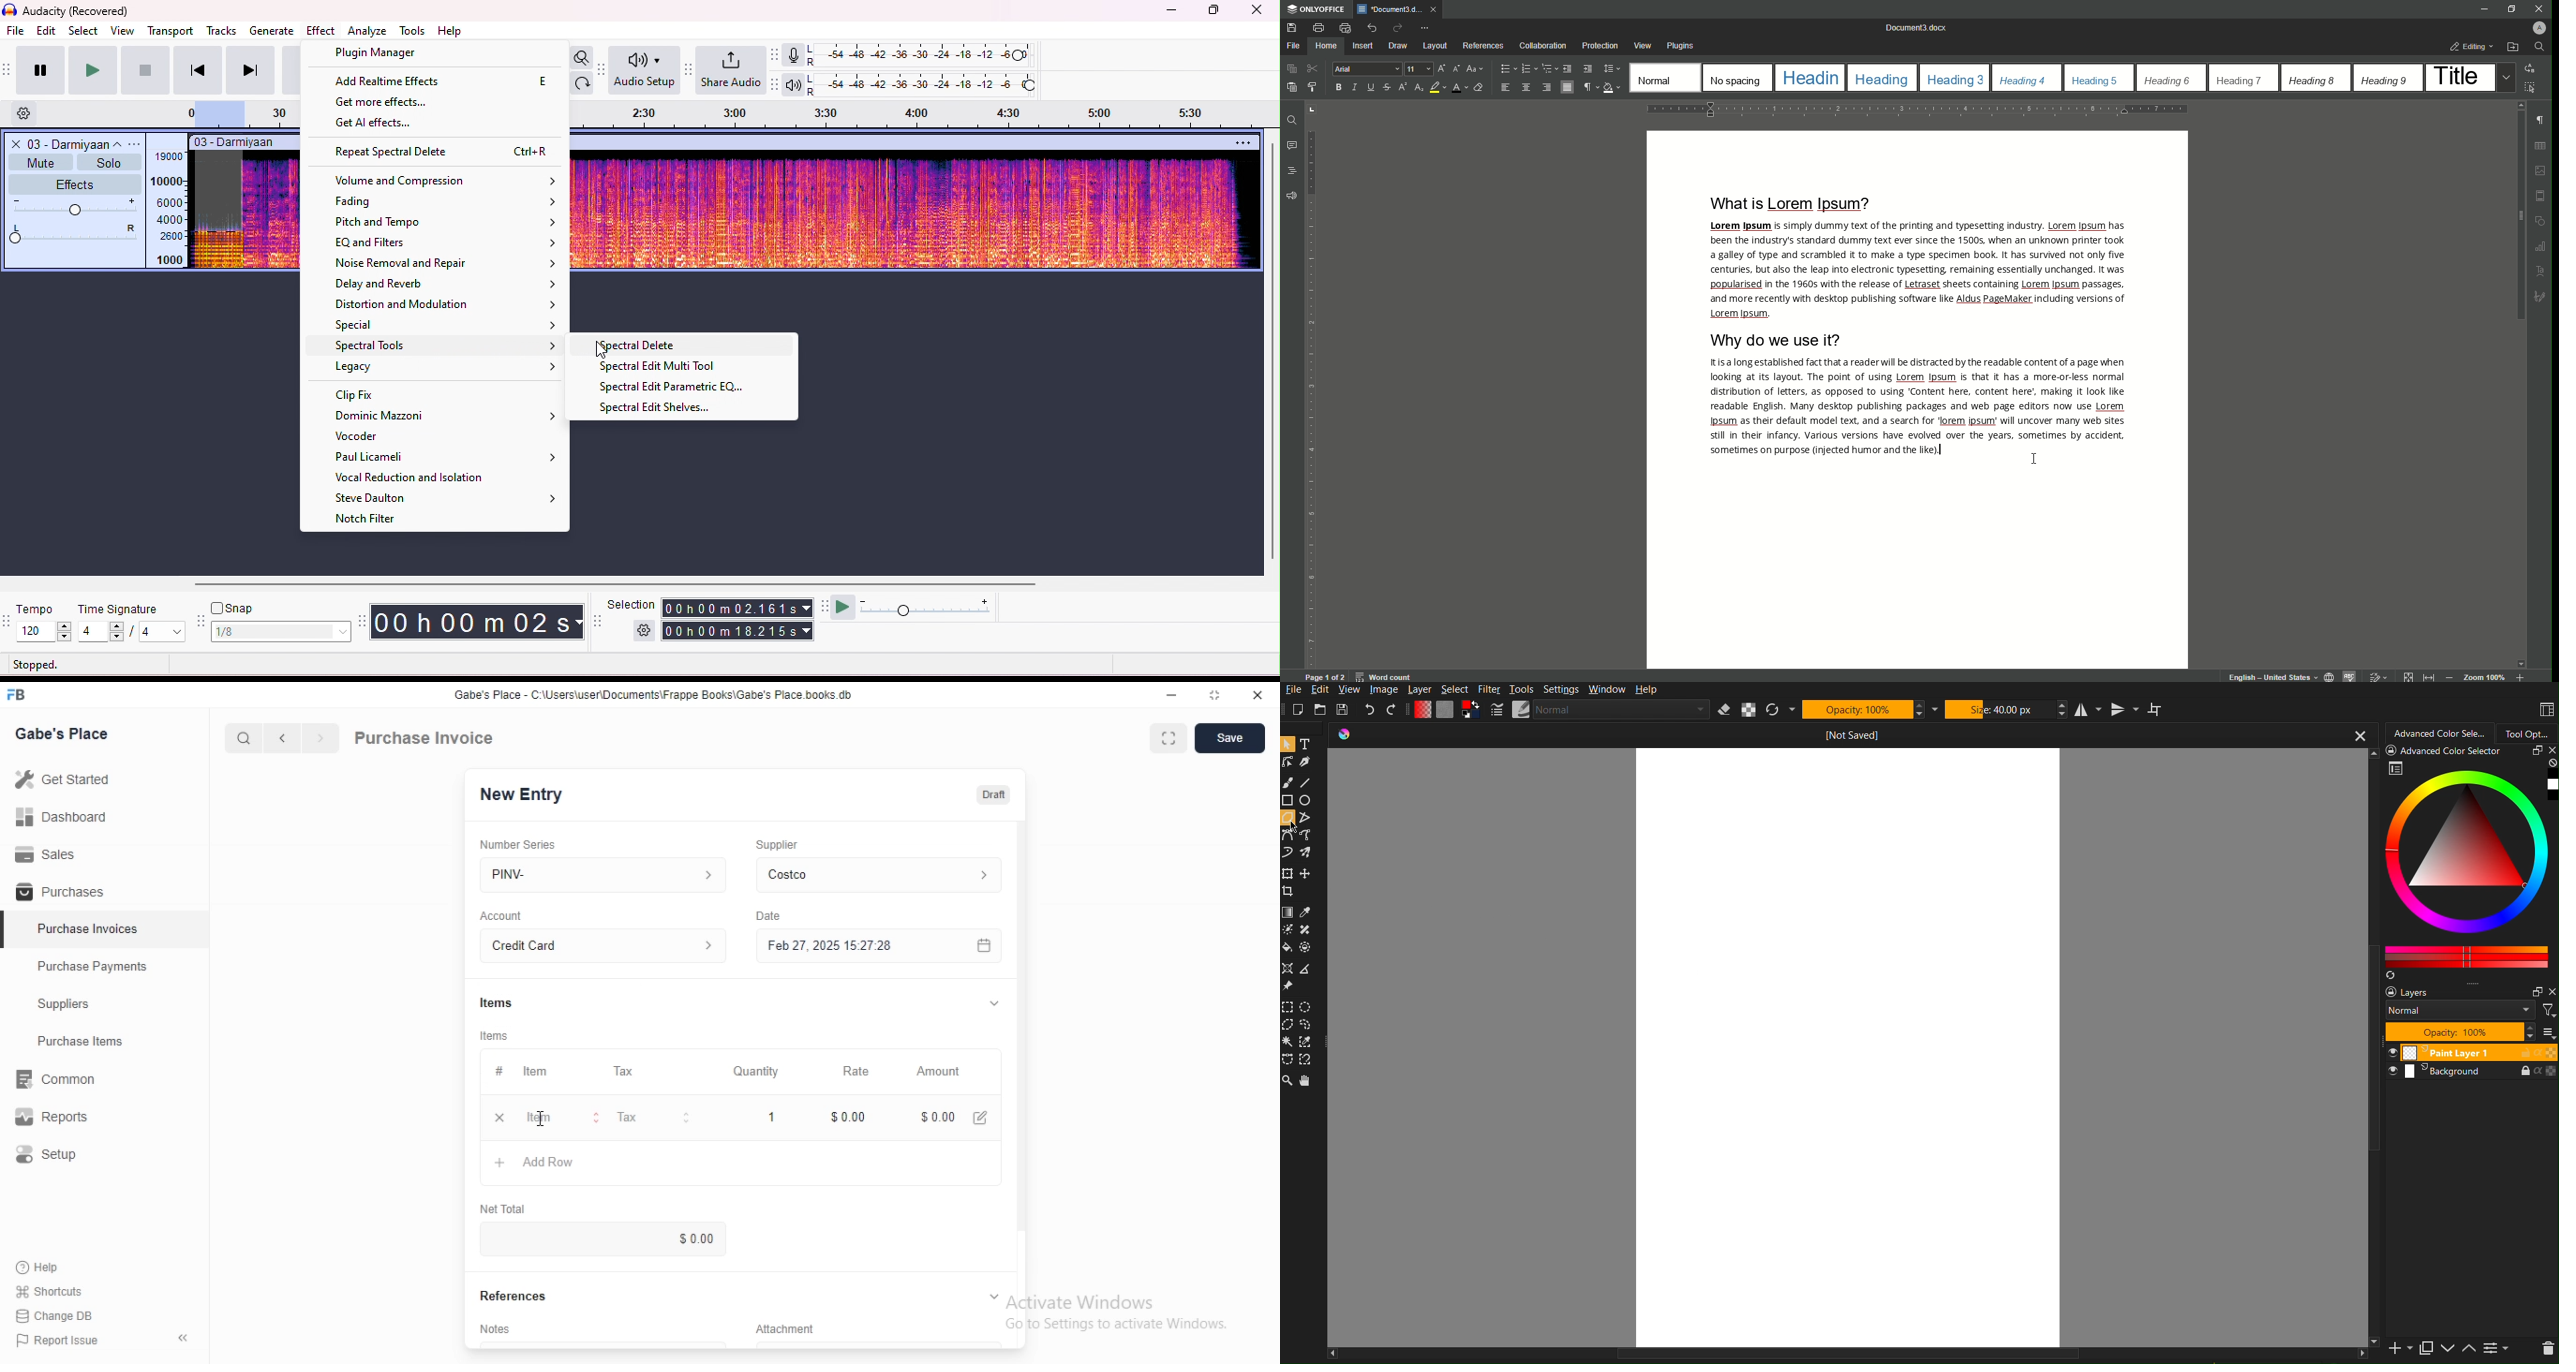  Describe the element at coordinates (603, 1344) in the screenshot. I see `Add invoice terms` at that location.